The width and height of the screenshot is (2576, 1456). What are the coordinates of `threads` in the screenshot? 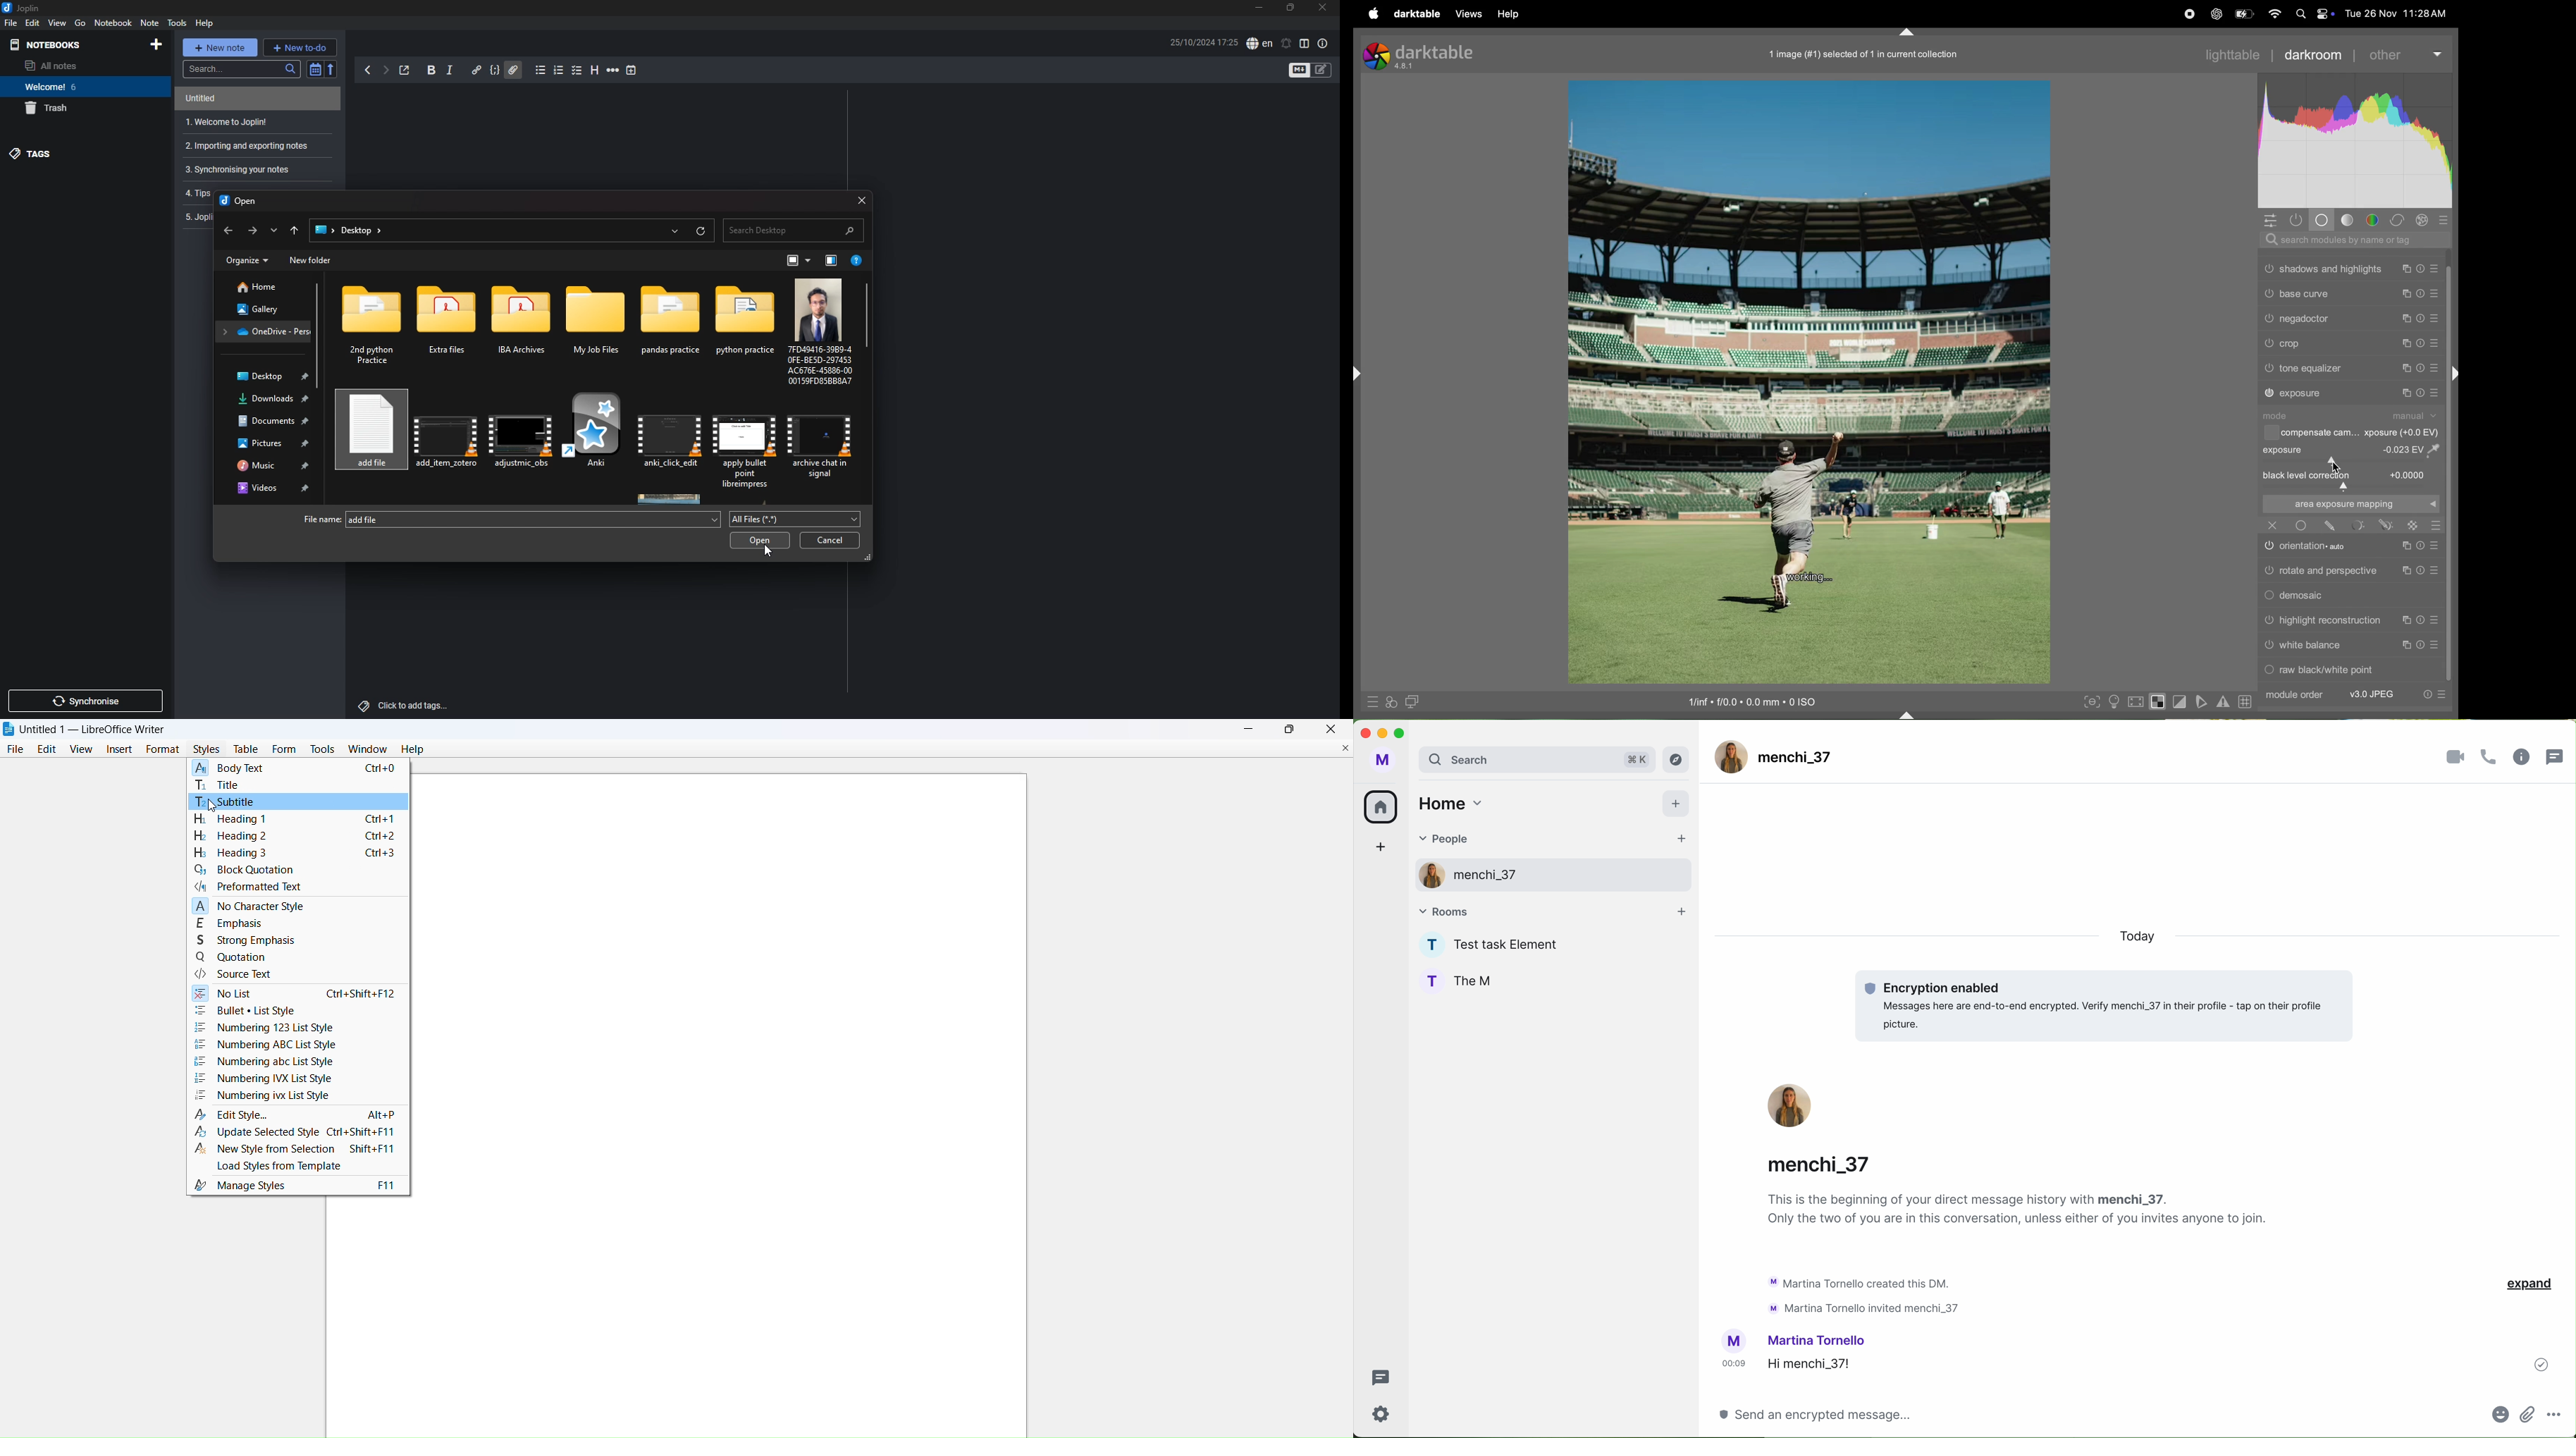 It's located at (2558, 755).